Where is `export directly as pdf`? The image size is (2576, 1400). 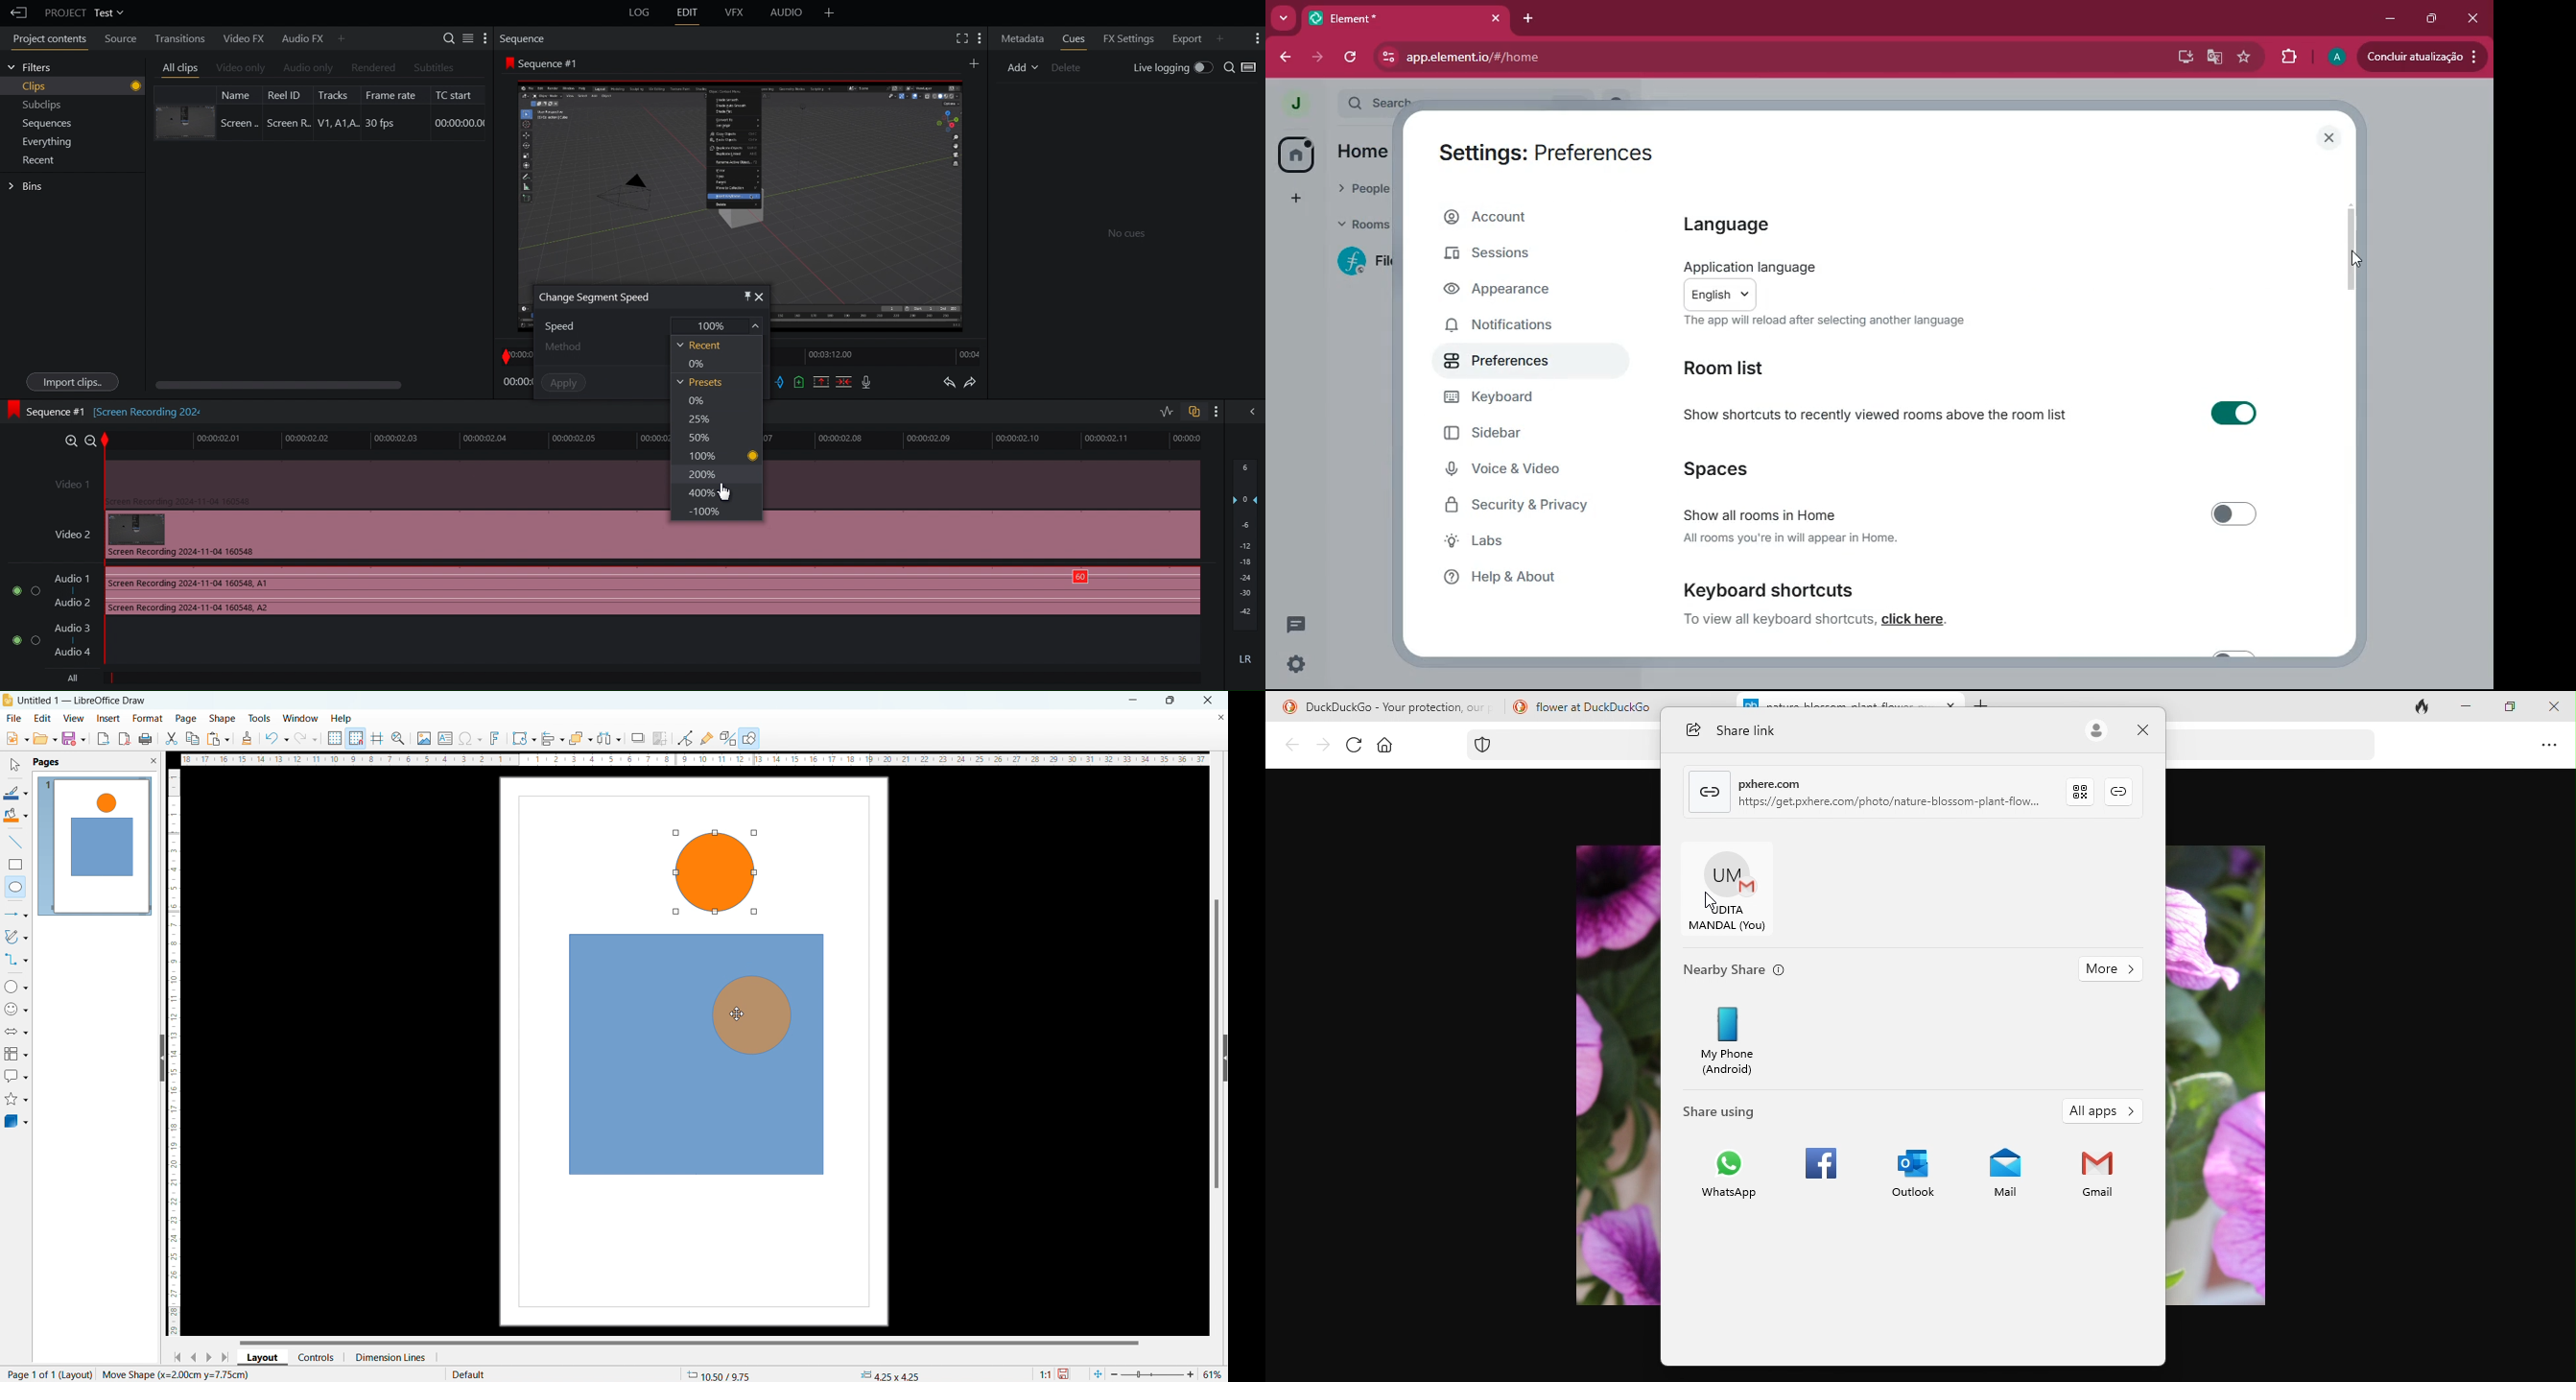
export directly as pdf is located at coordinates (124, 739).